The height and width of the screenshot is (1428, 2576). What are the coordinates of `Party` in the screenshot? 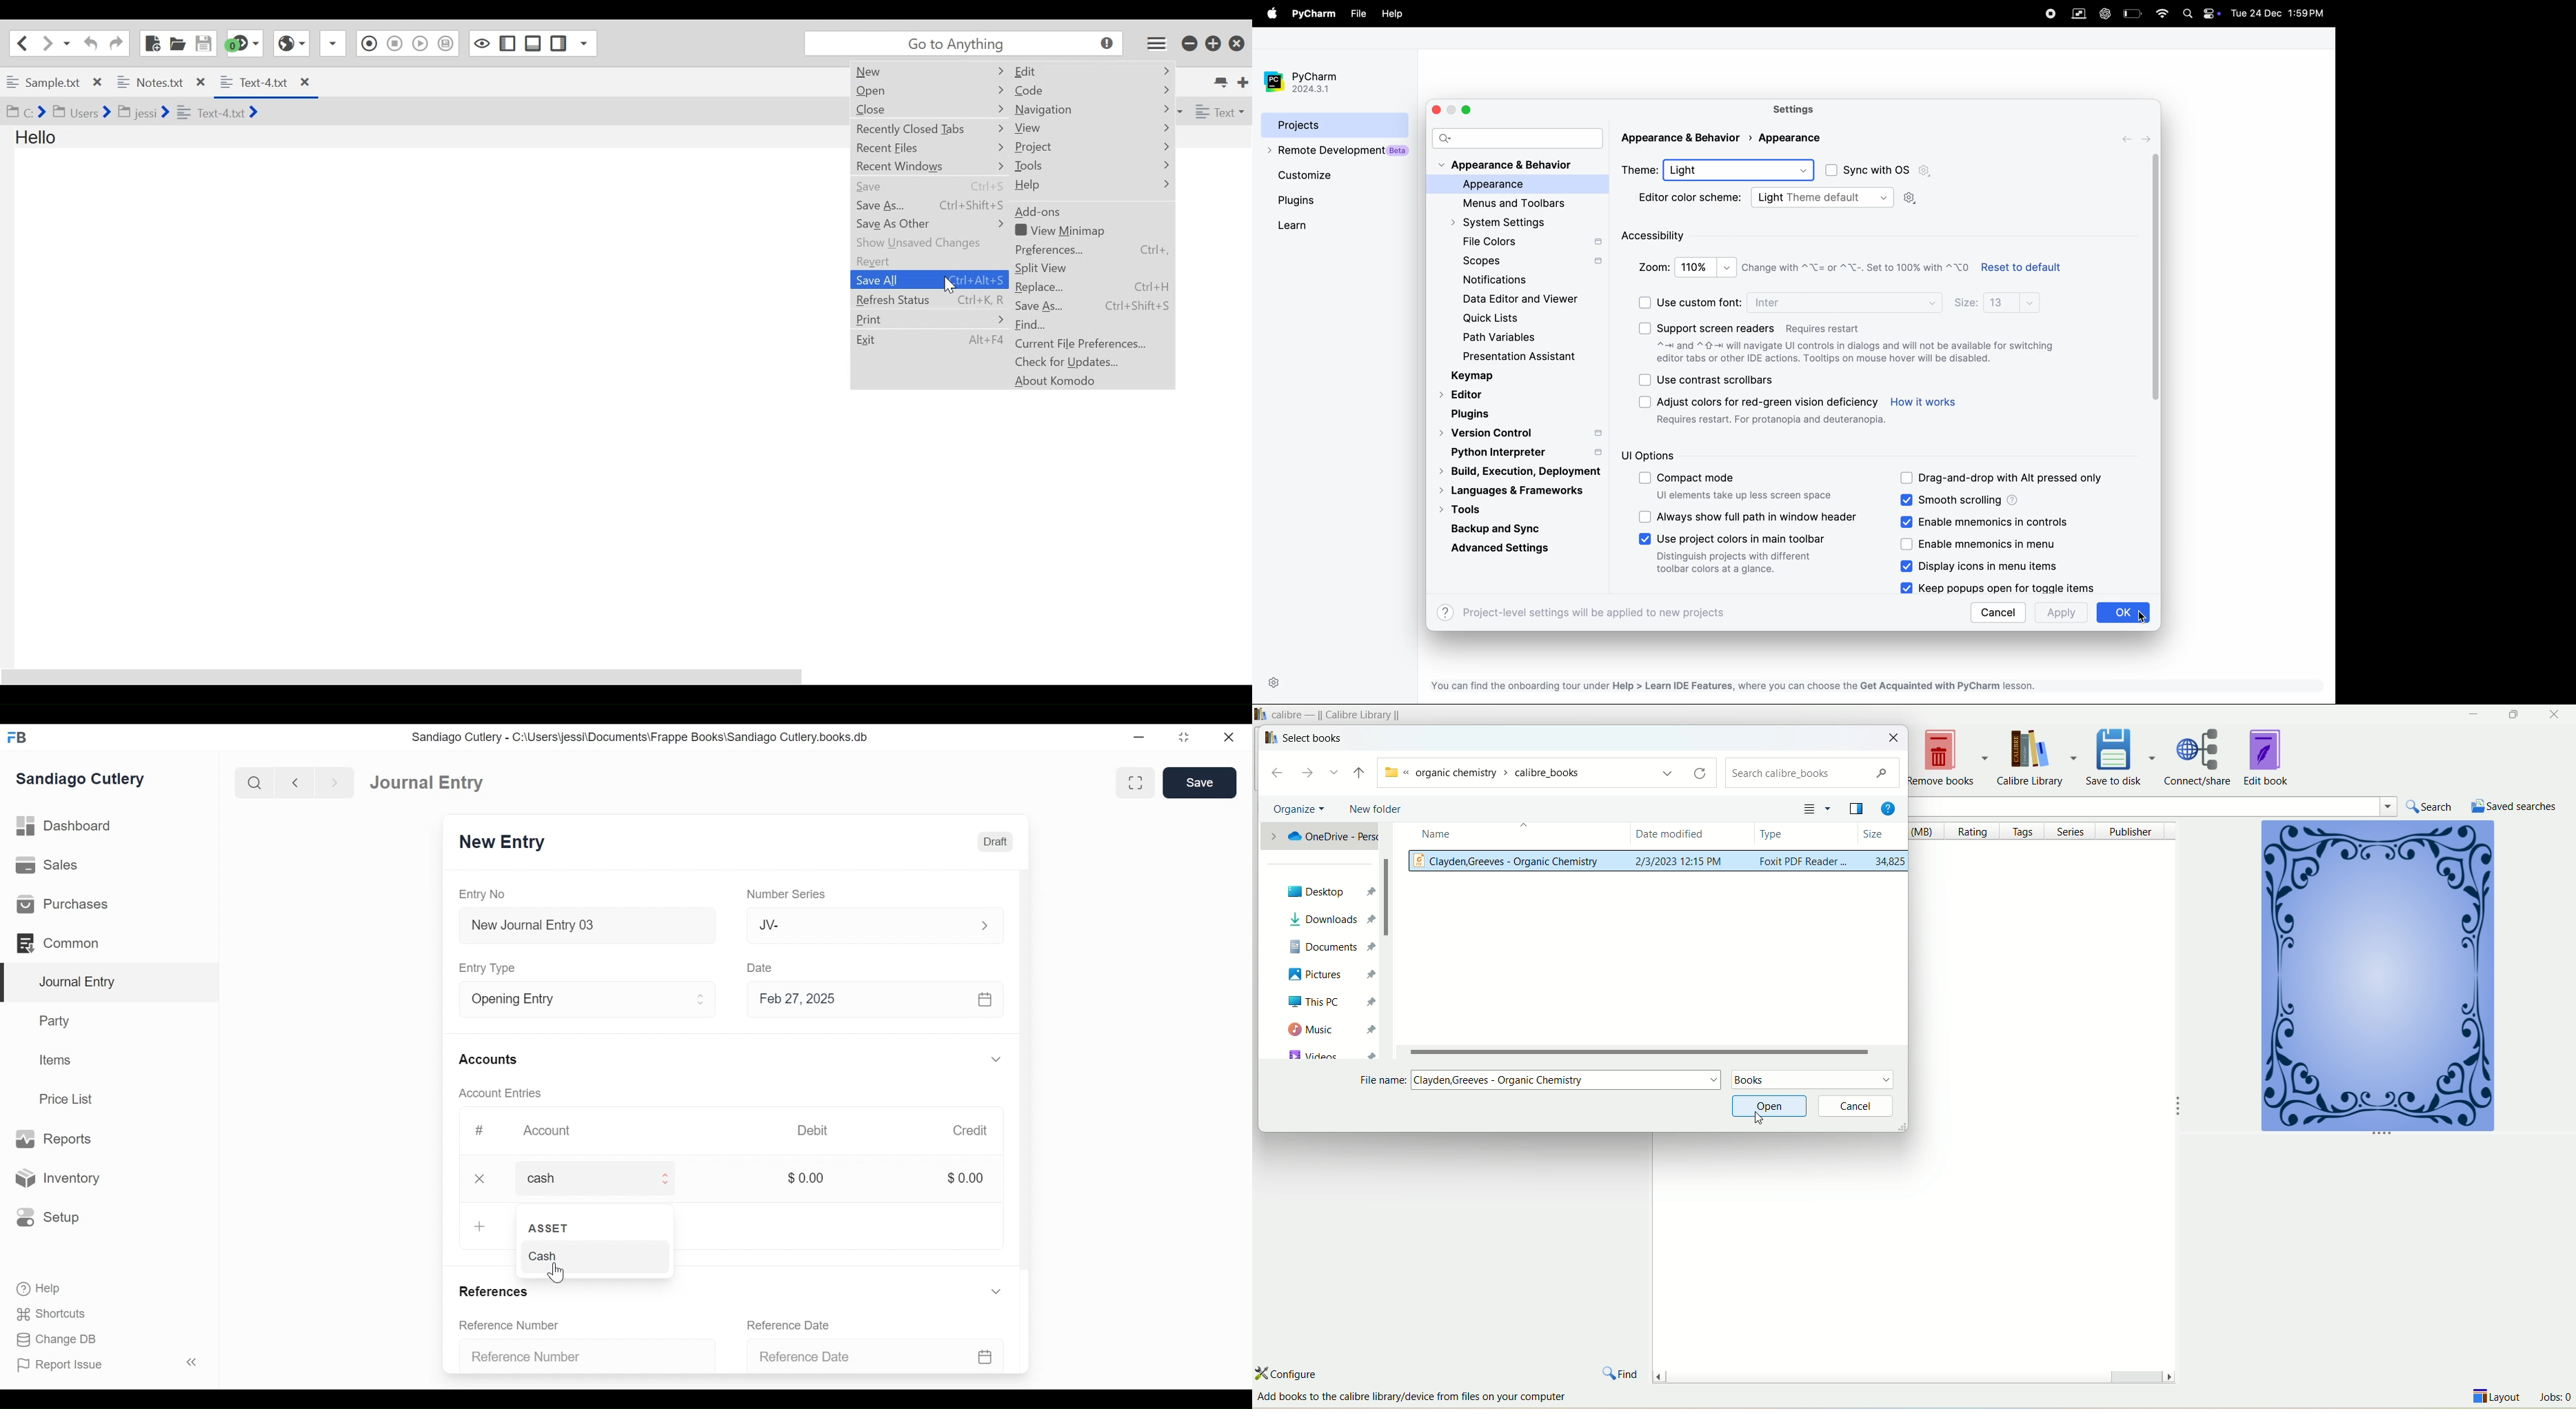 It's located at (57, 1020).